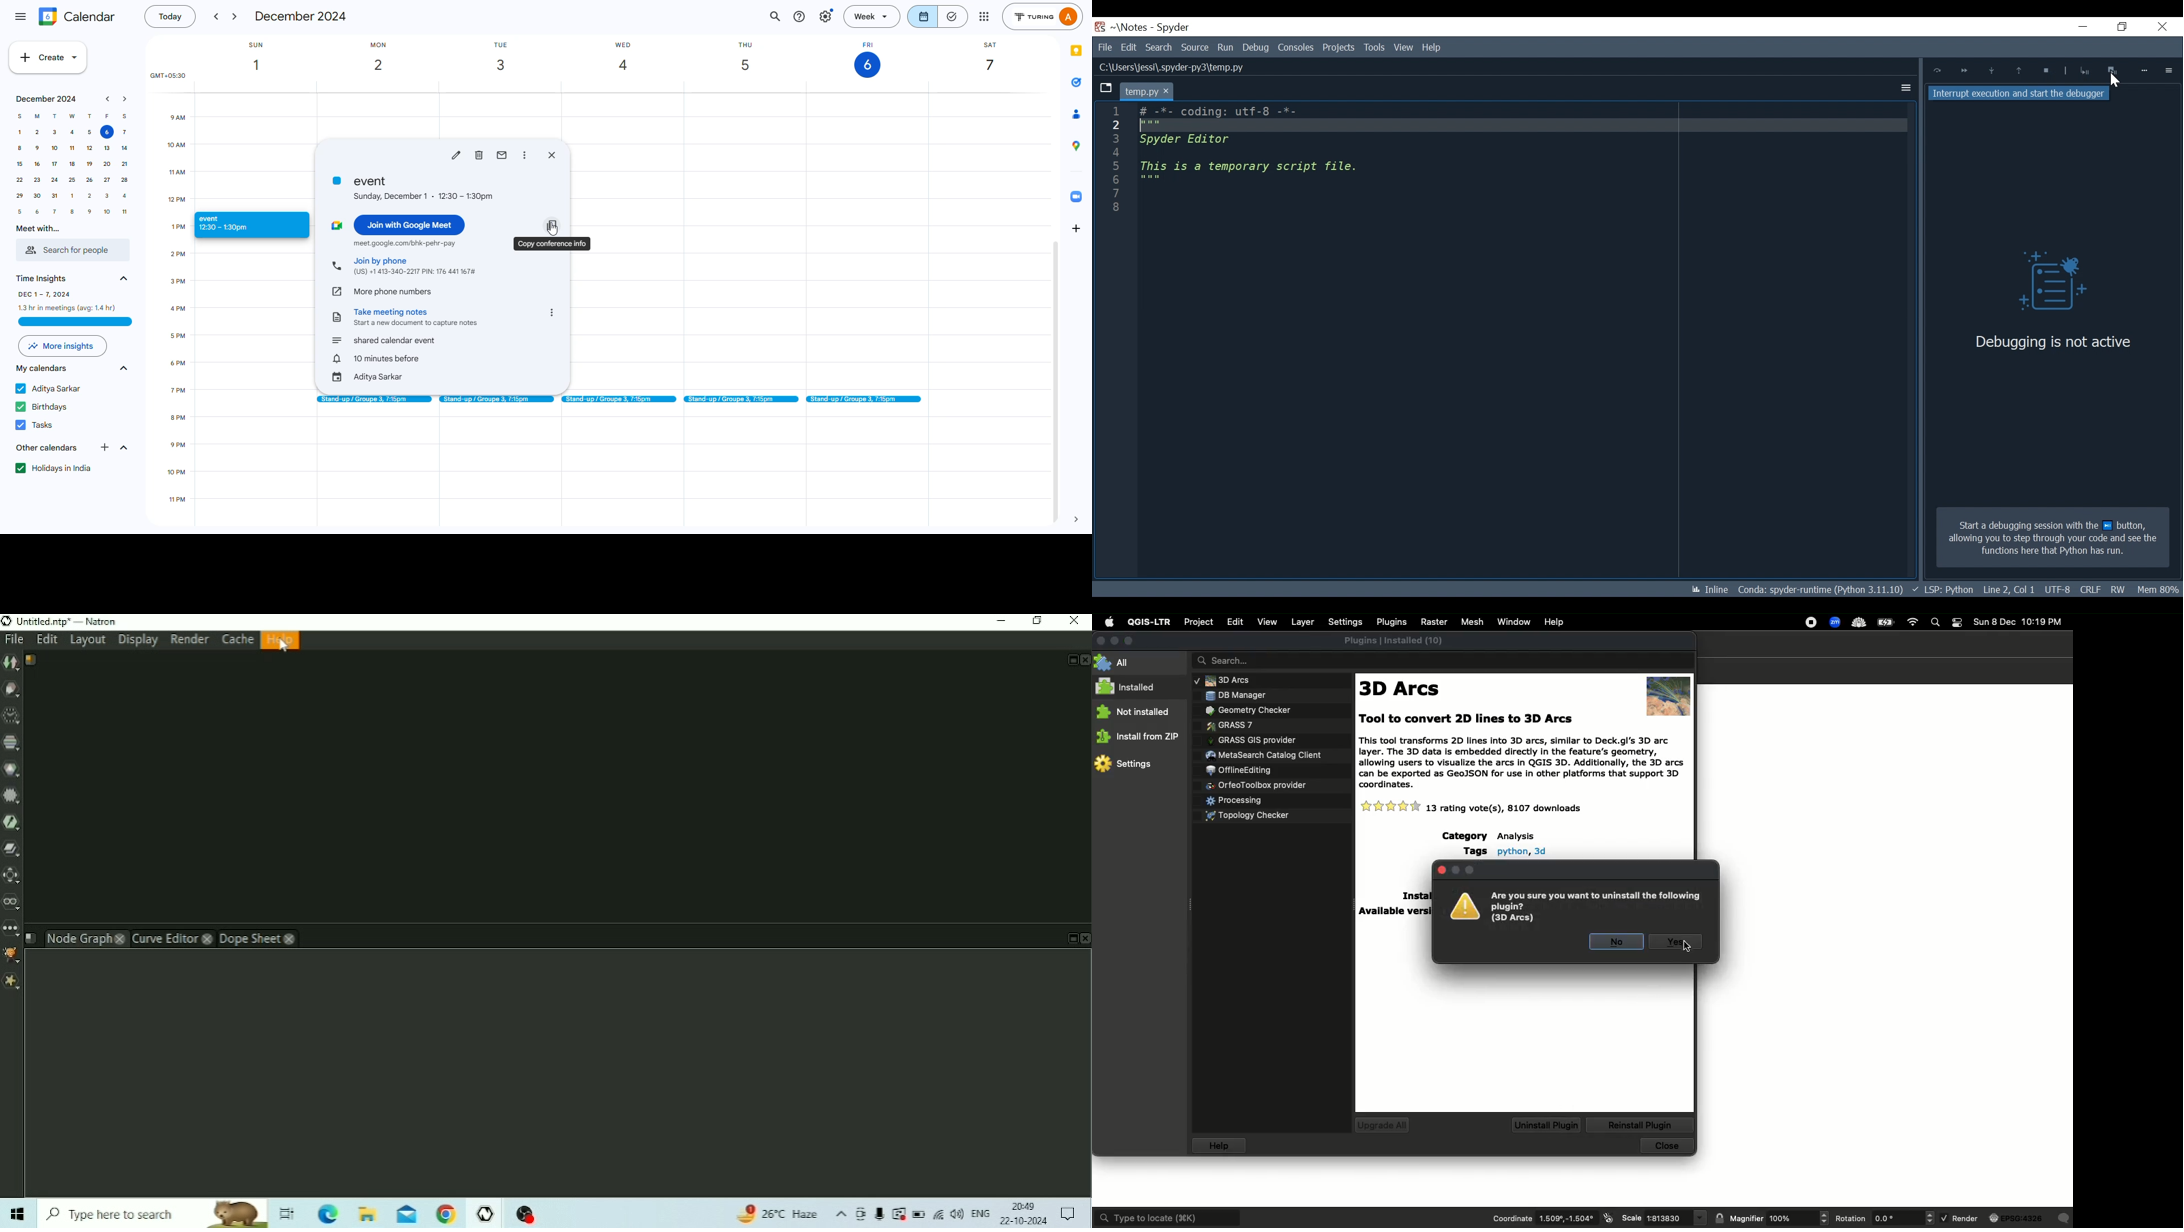  I want to click on 21, so click(123, 164).